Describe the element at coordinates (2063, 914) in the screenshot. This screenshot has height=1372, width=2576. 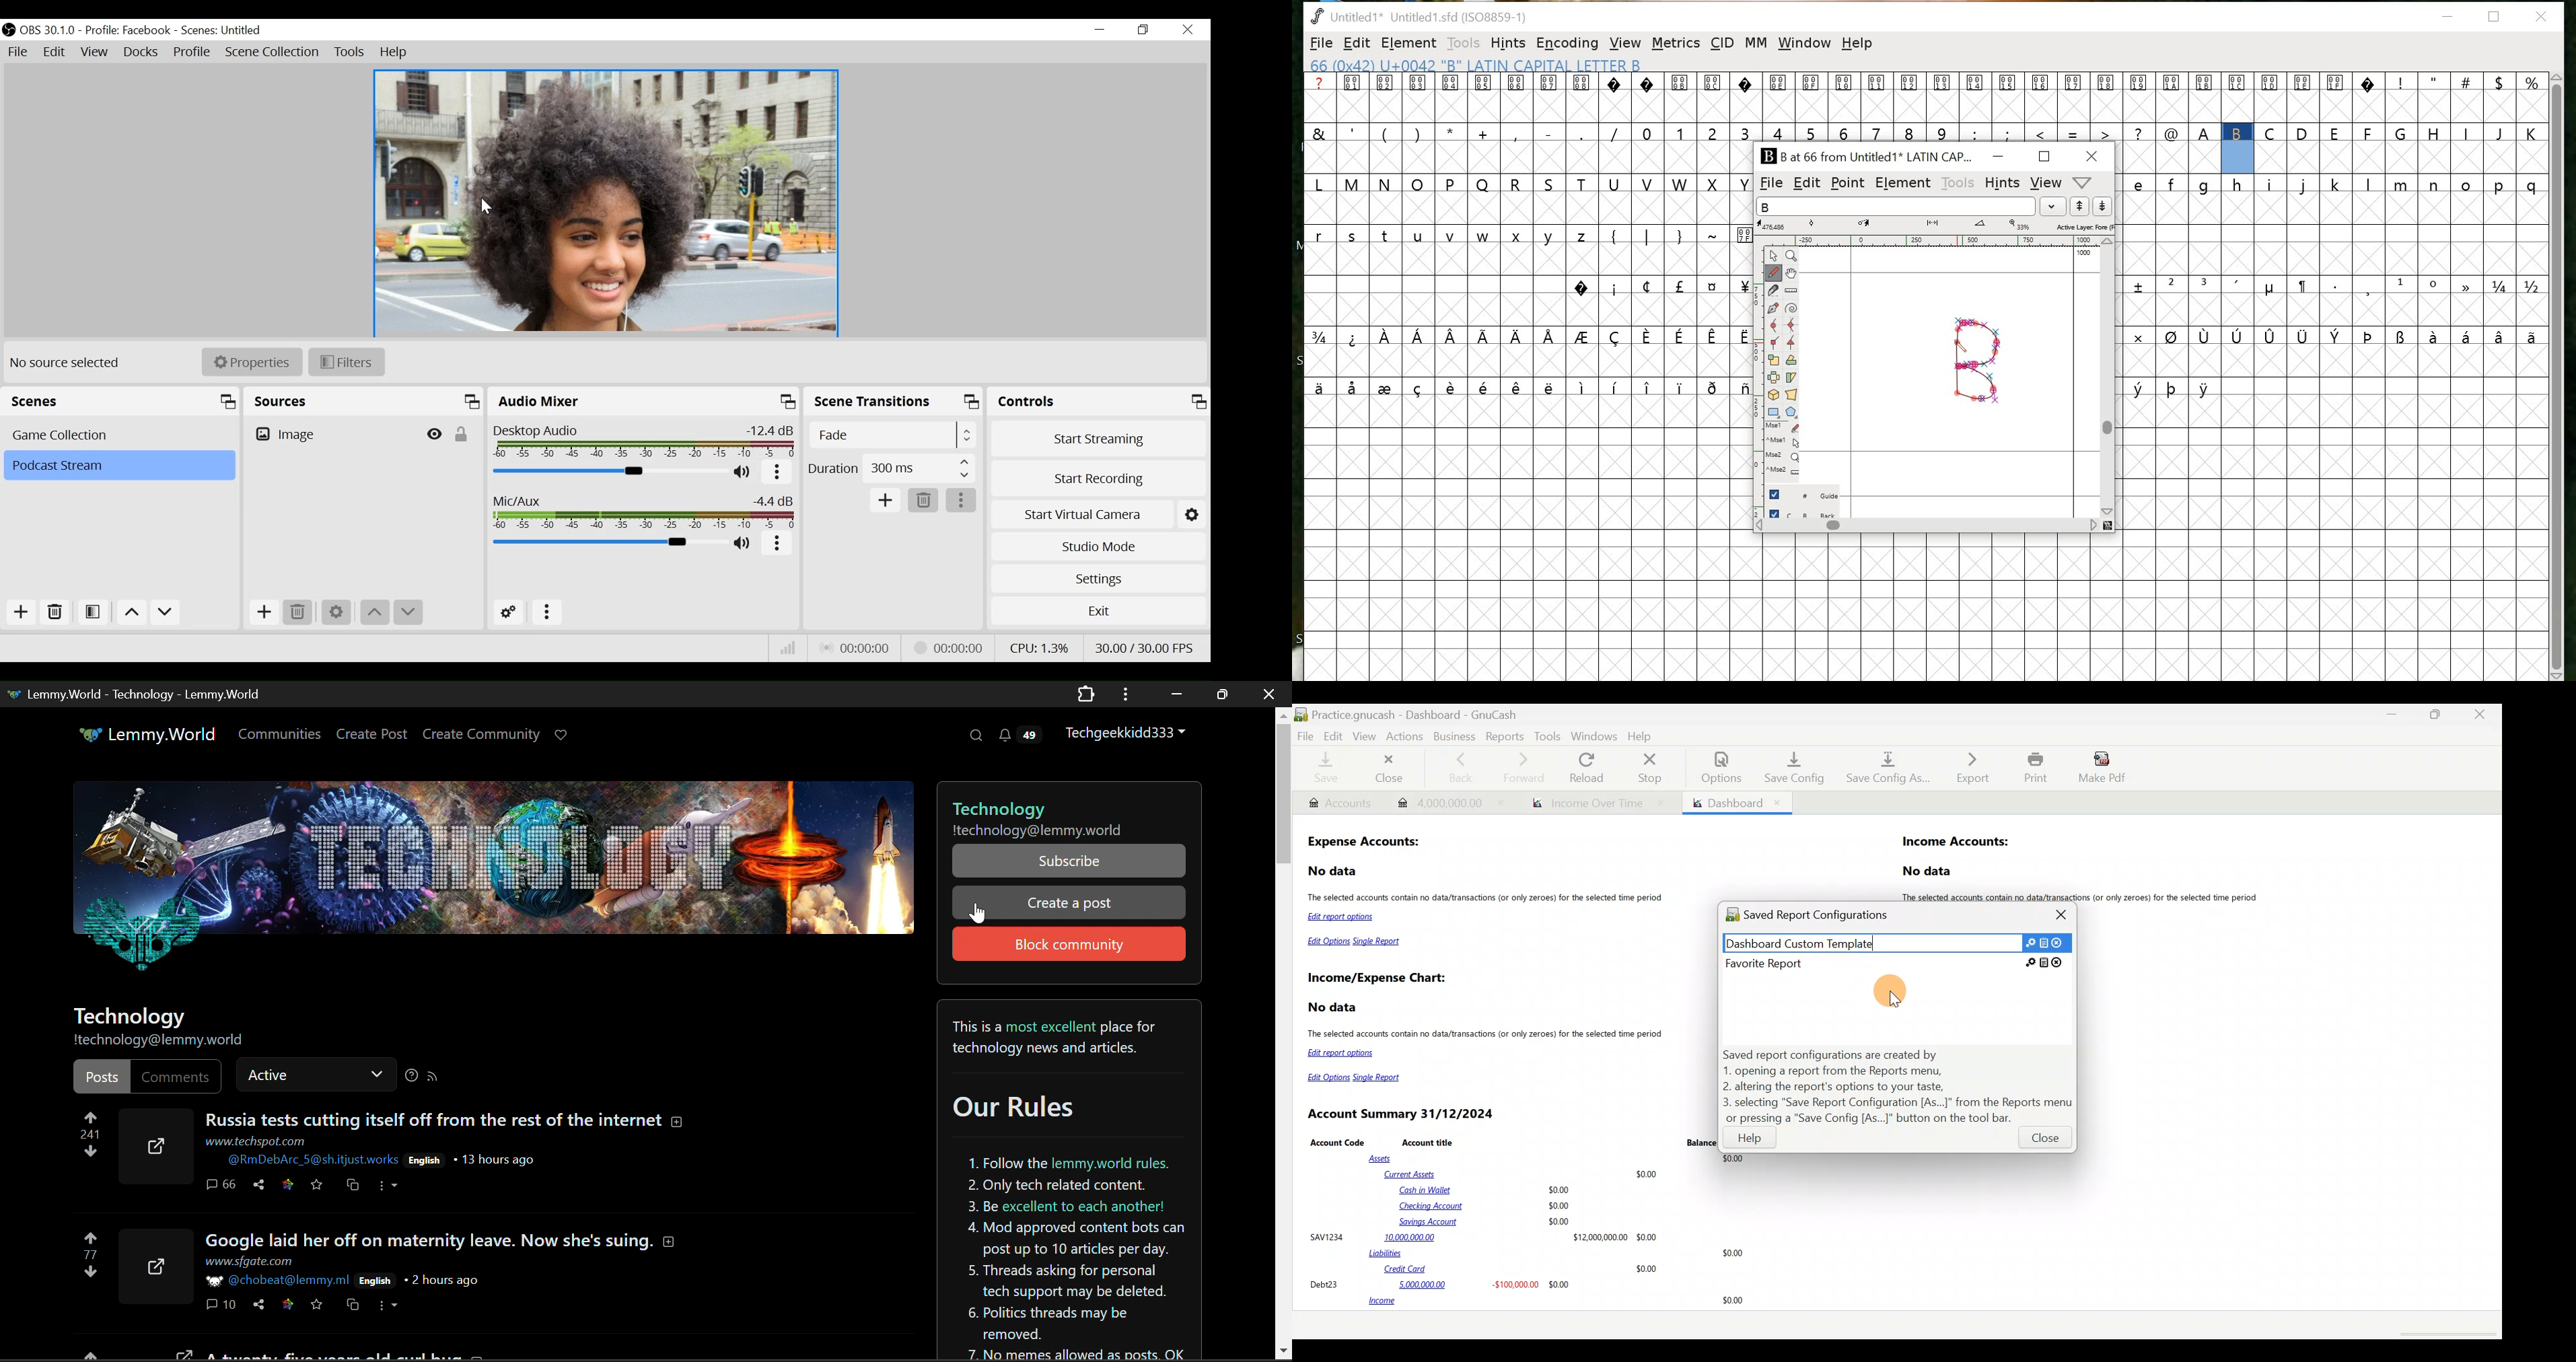
I see `Close` at that location.